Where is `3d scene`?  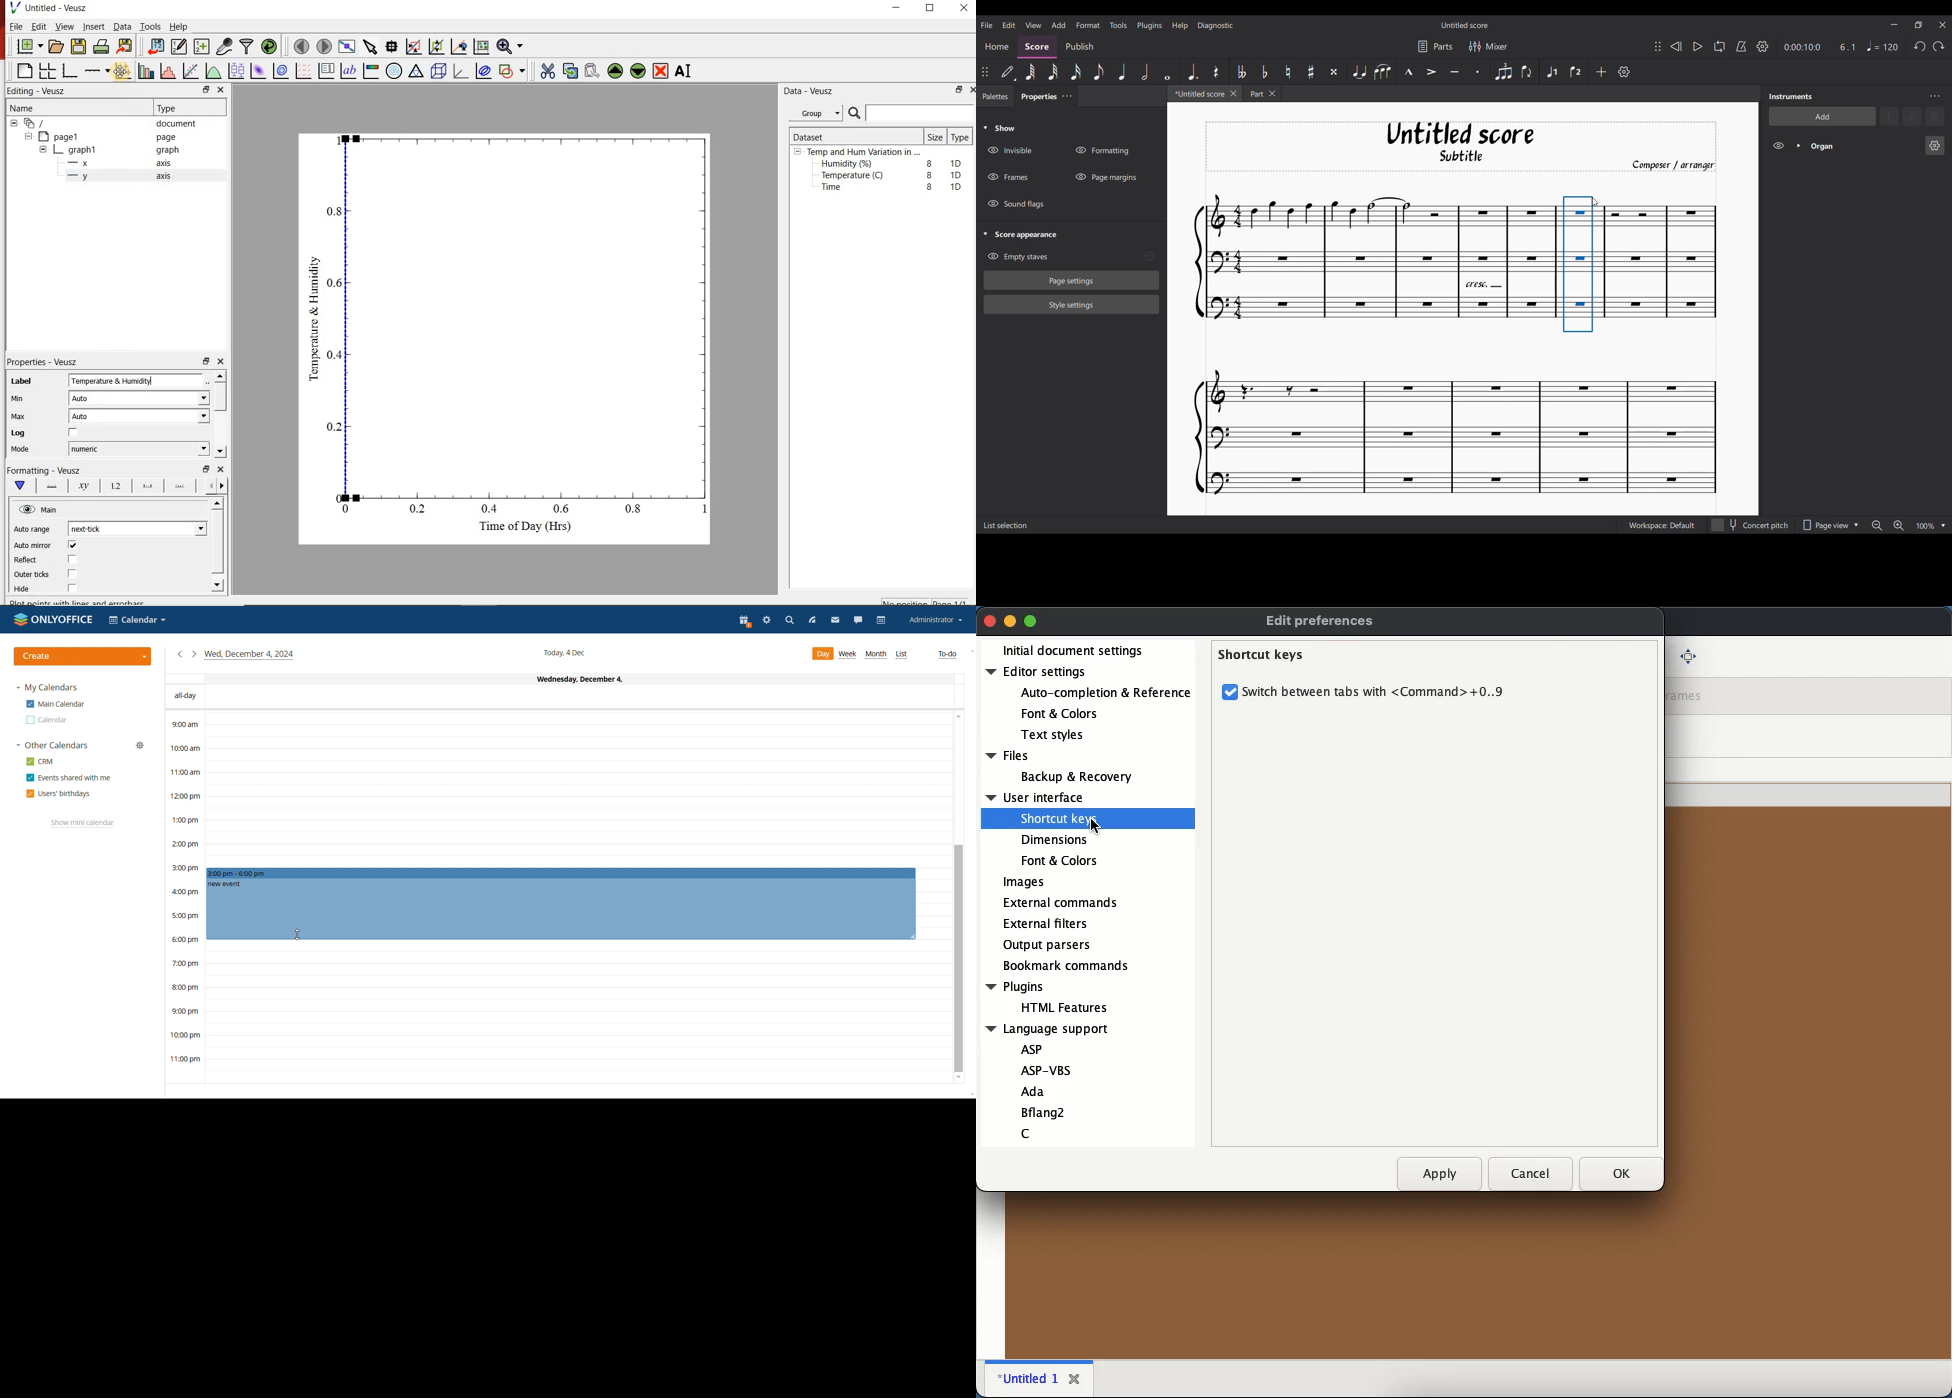 3d scene is located at coordinates (439, 73).